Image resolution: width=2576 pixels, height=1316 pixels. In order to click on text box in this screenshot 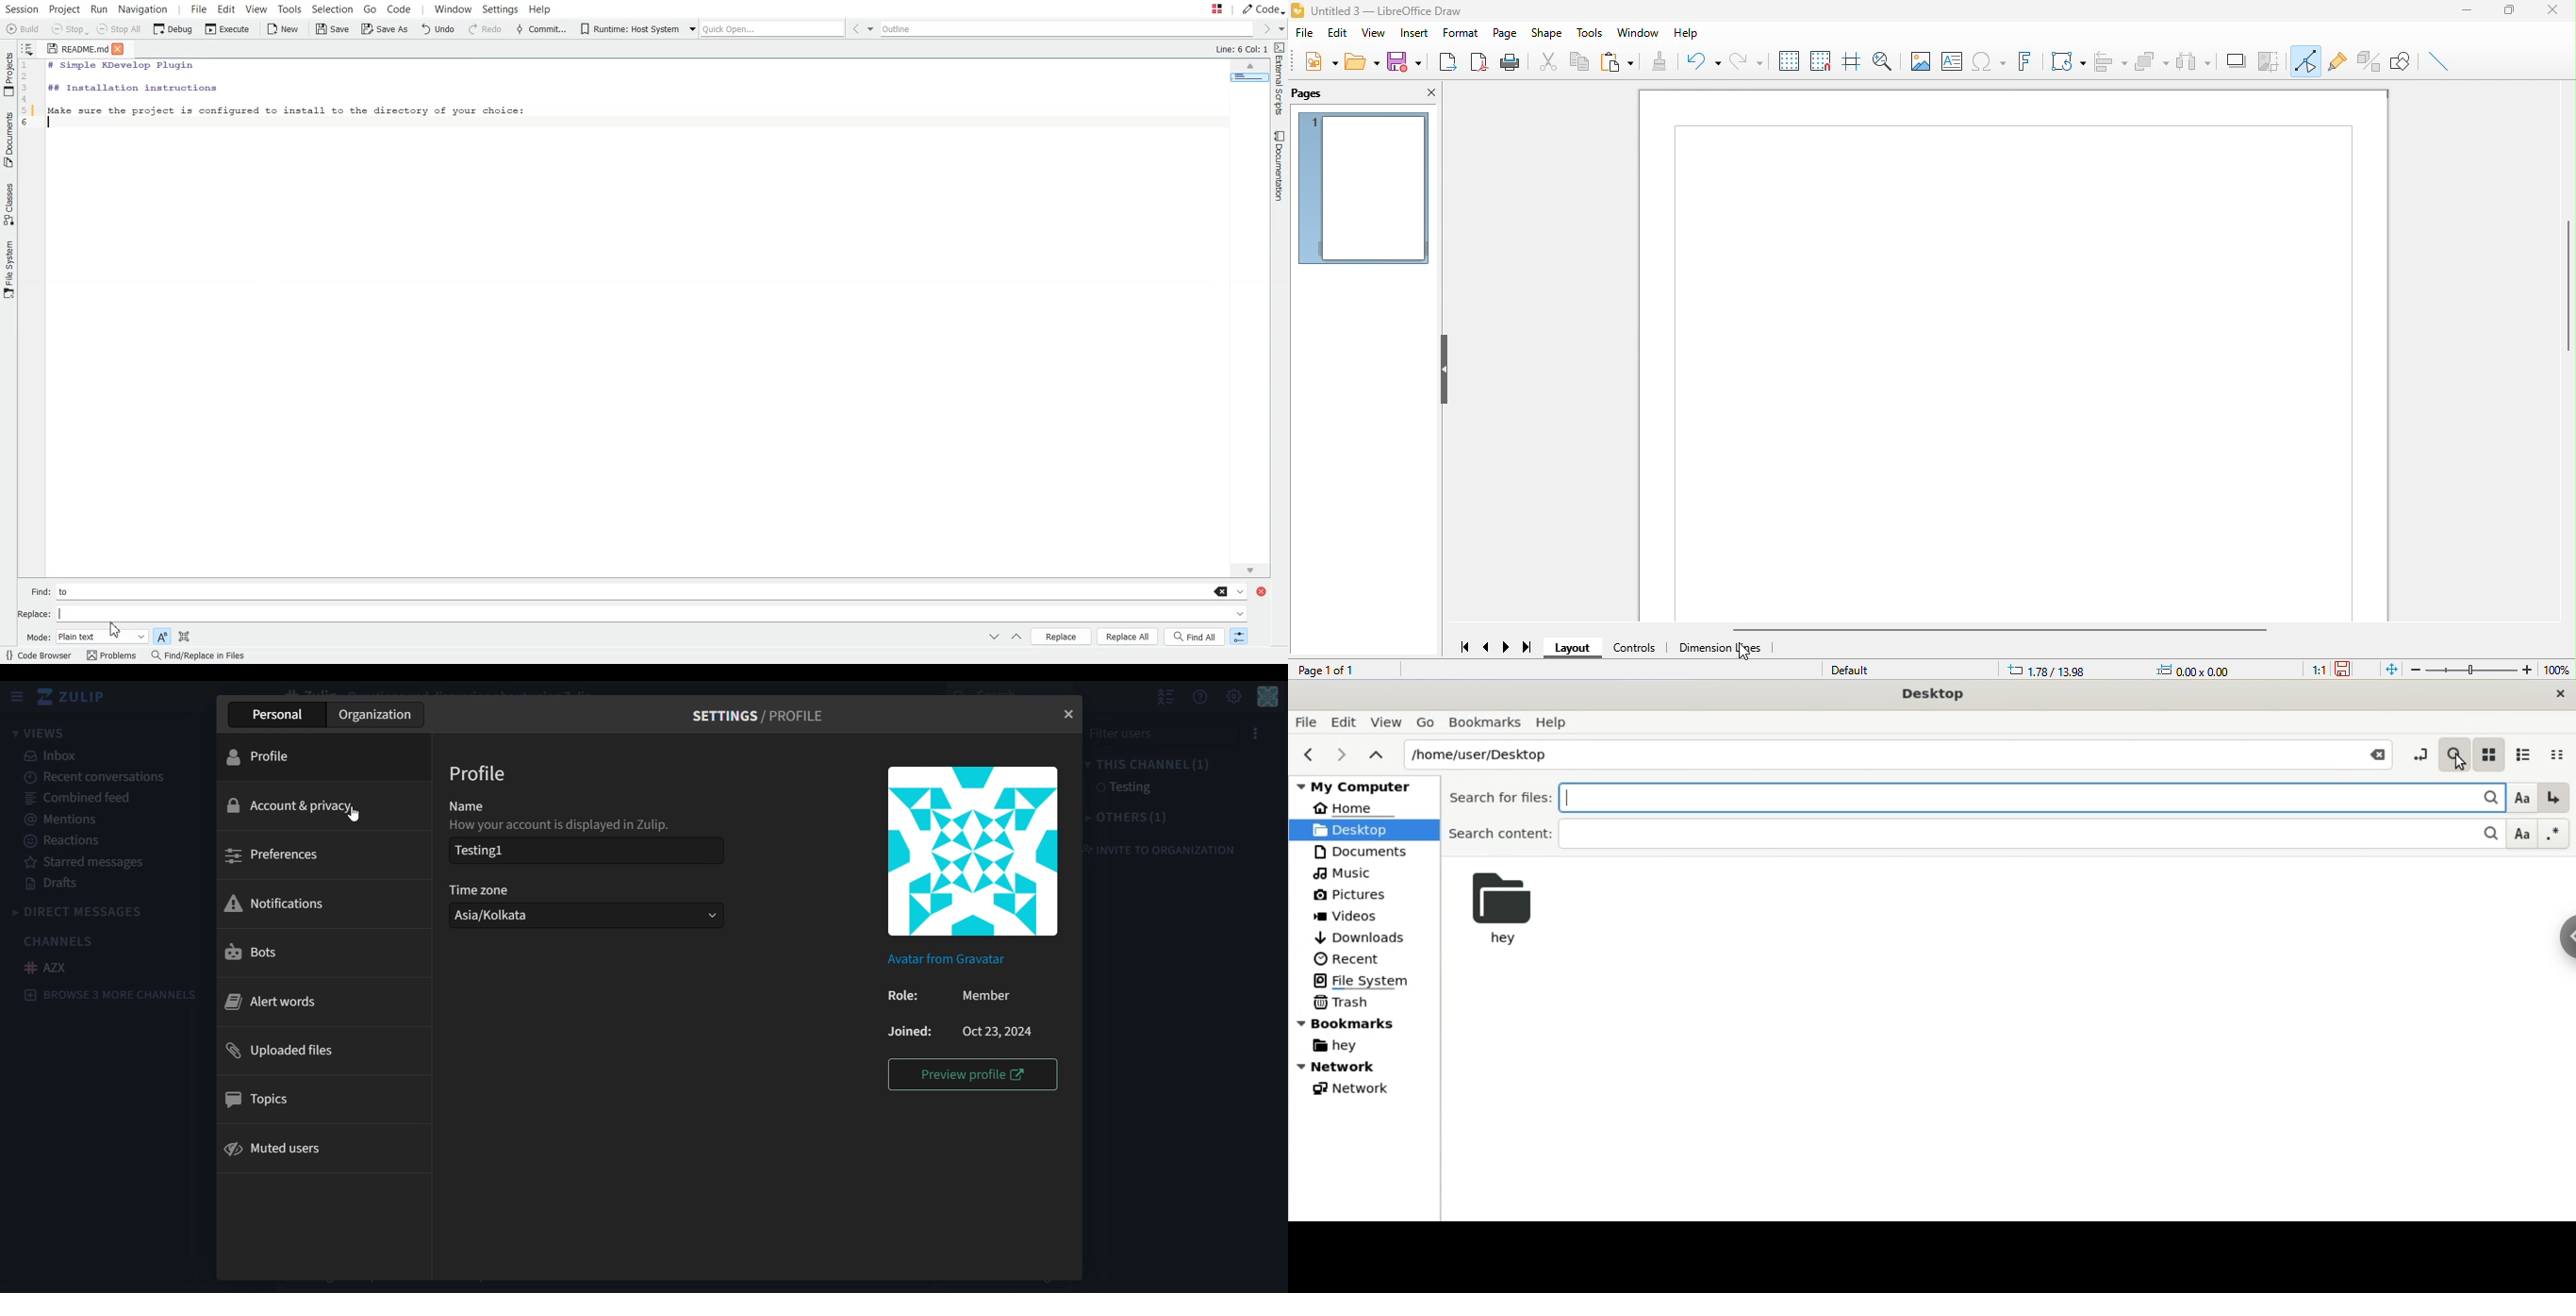, I will do `click(1950, 61)`.